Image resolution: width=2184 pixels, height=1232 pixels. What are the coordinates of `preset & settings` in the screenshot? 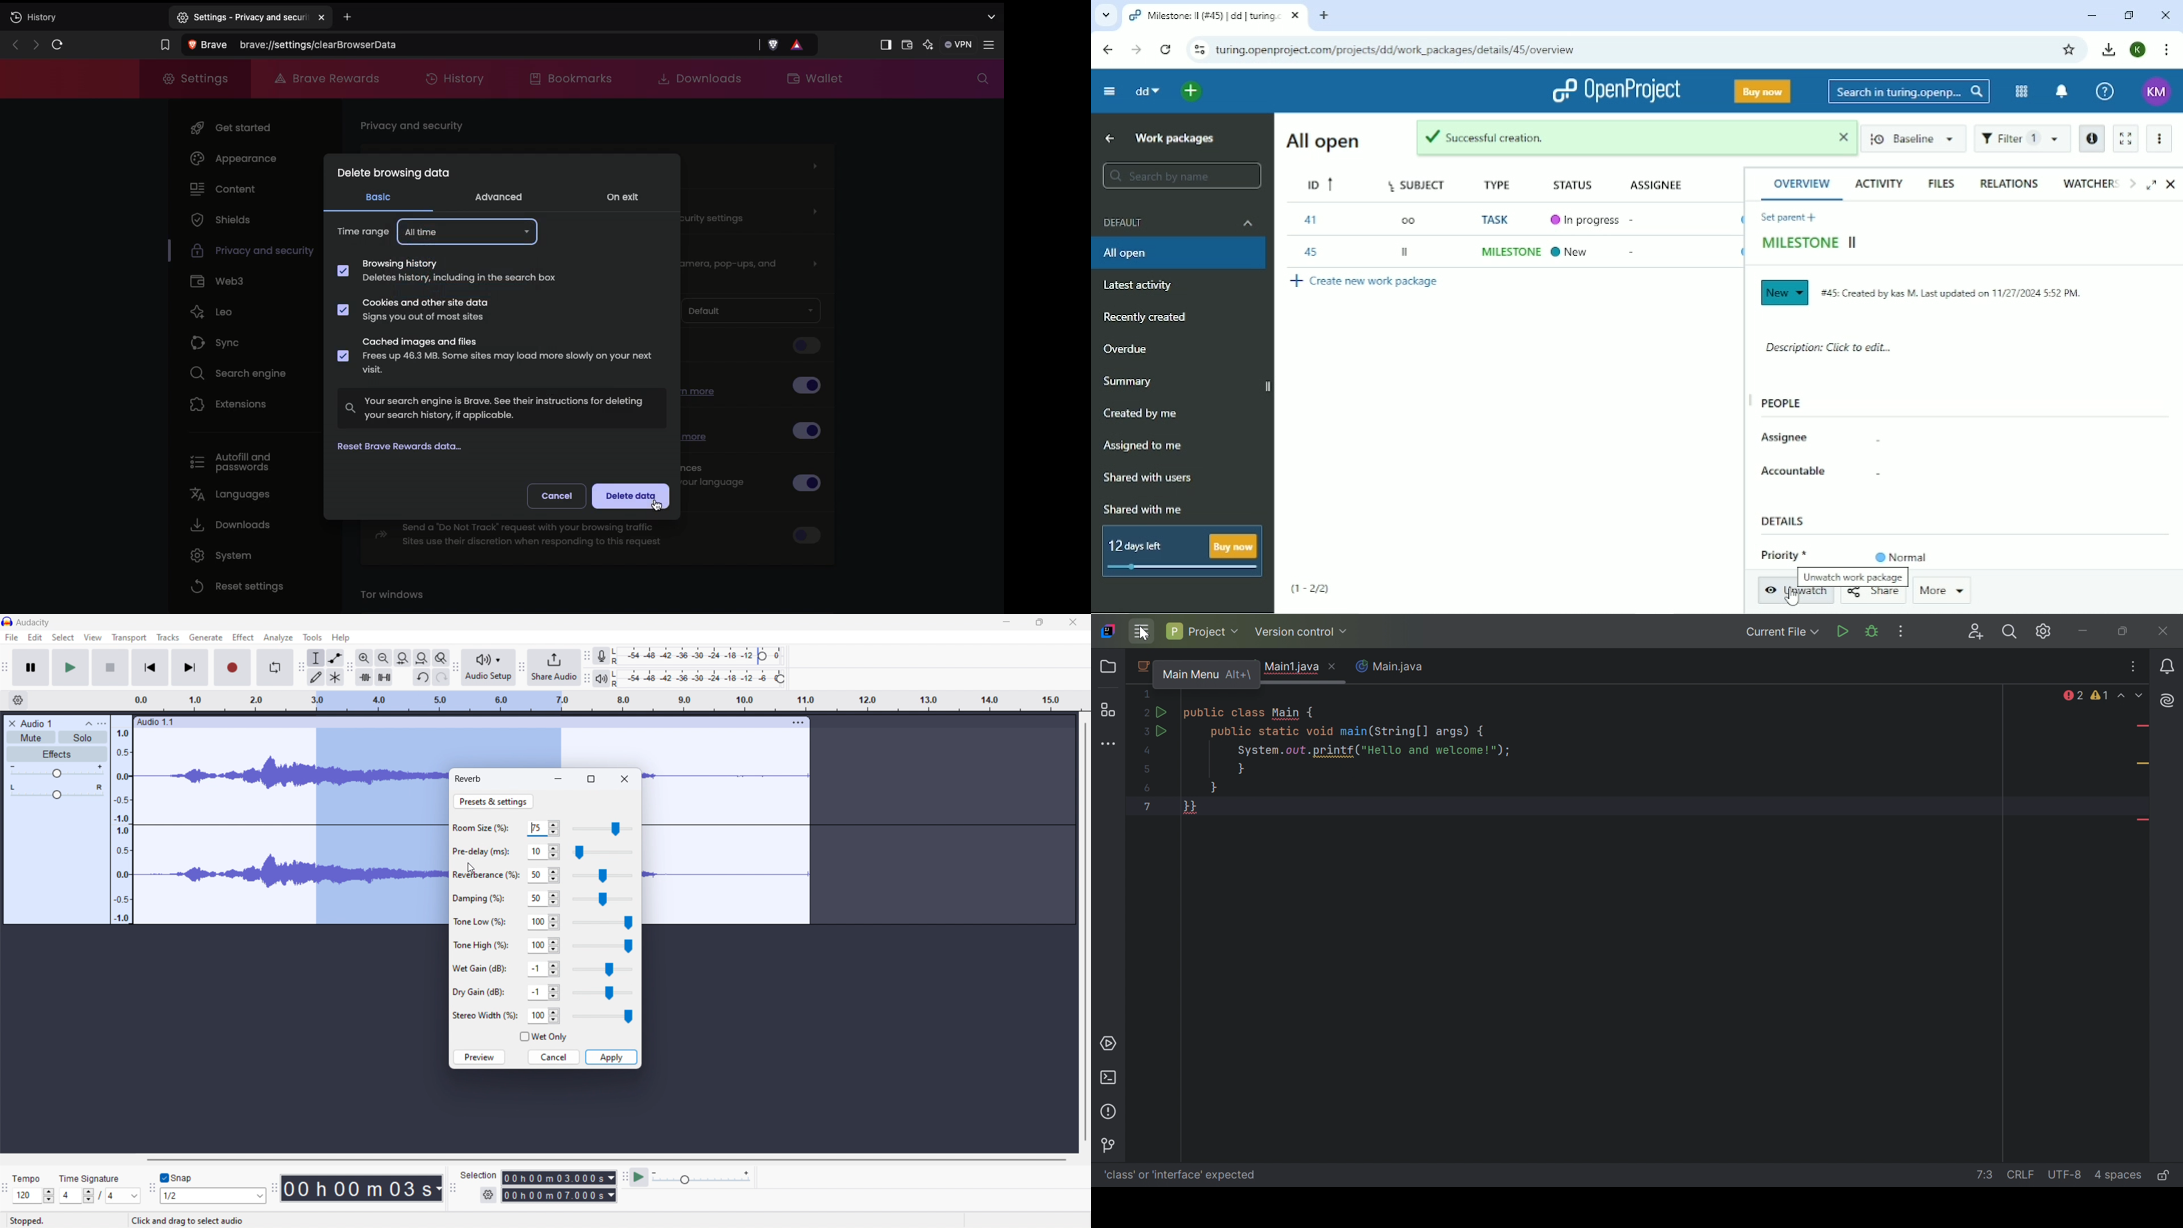 It's located at (493, 801).